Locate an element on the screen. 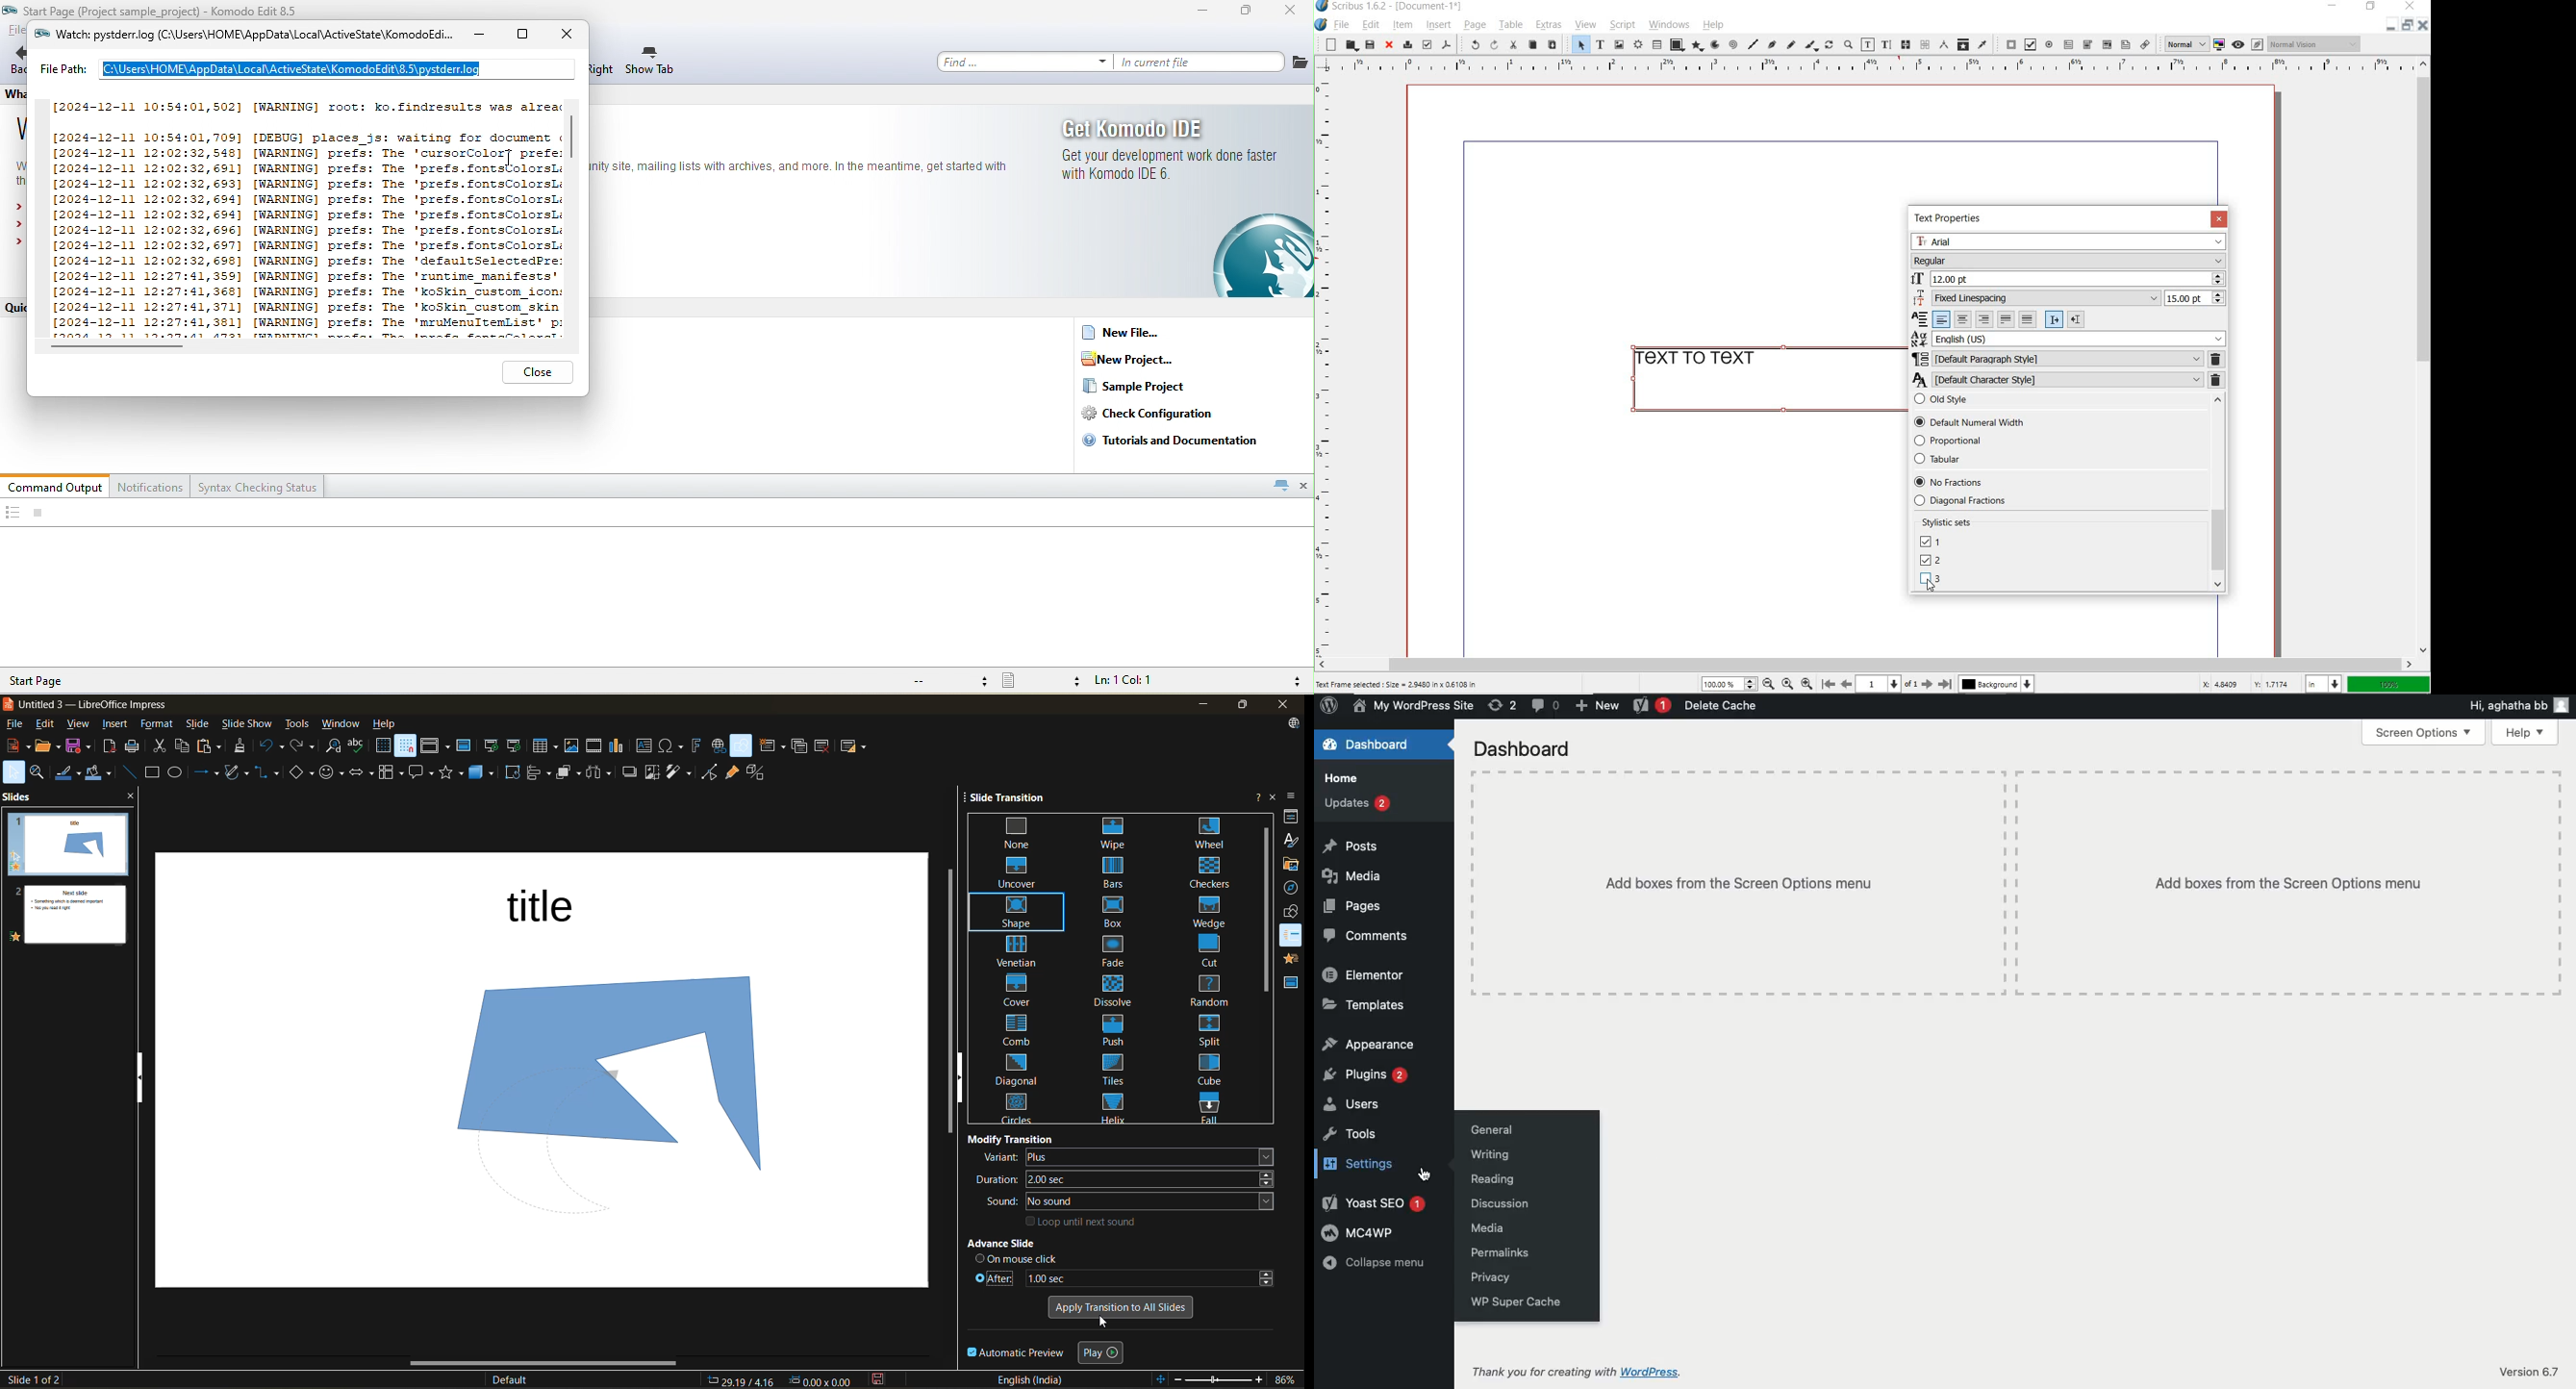  link annotation is located at coordinates (2146, 44).